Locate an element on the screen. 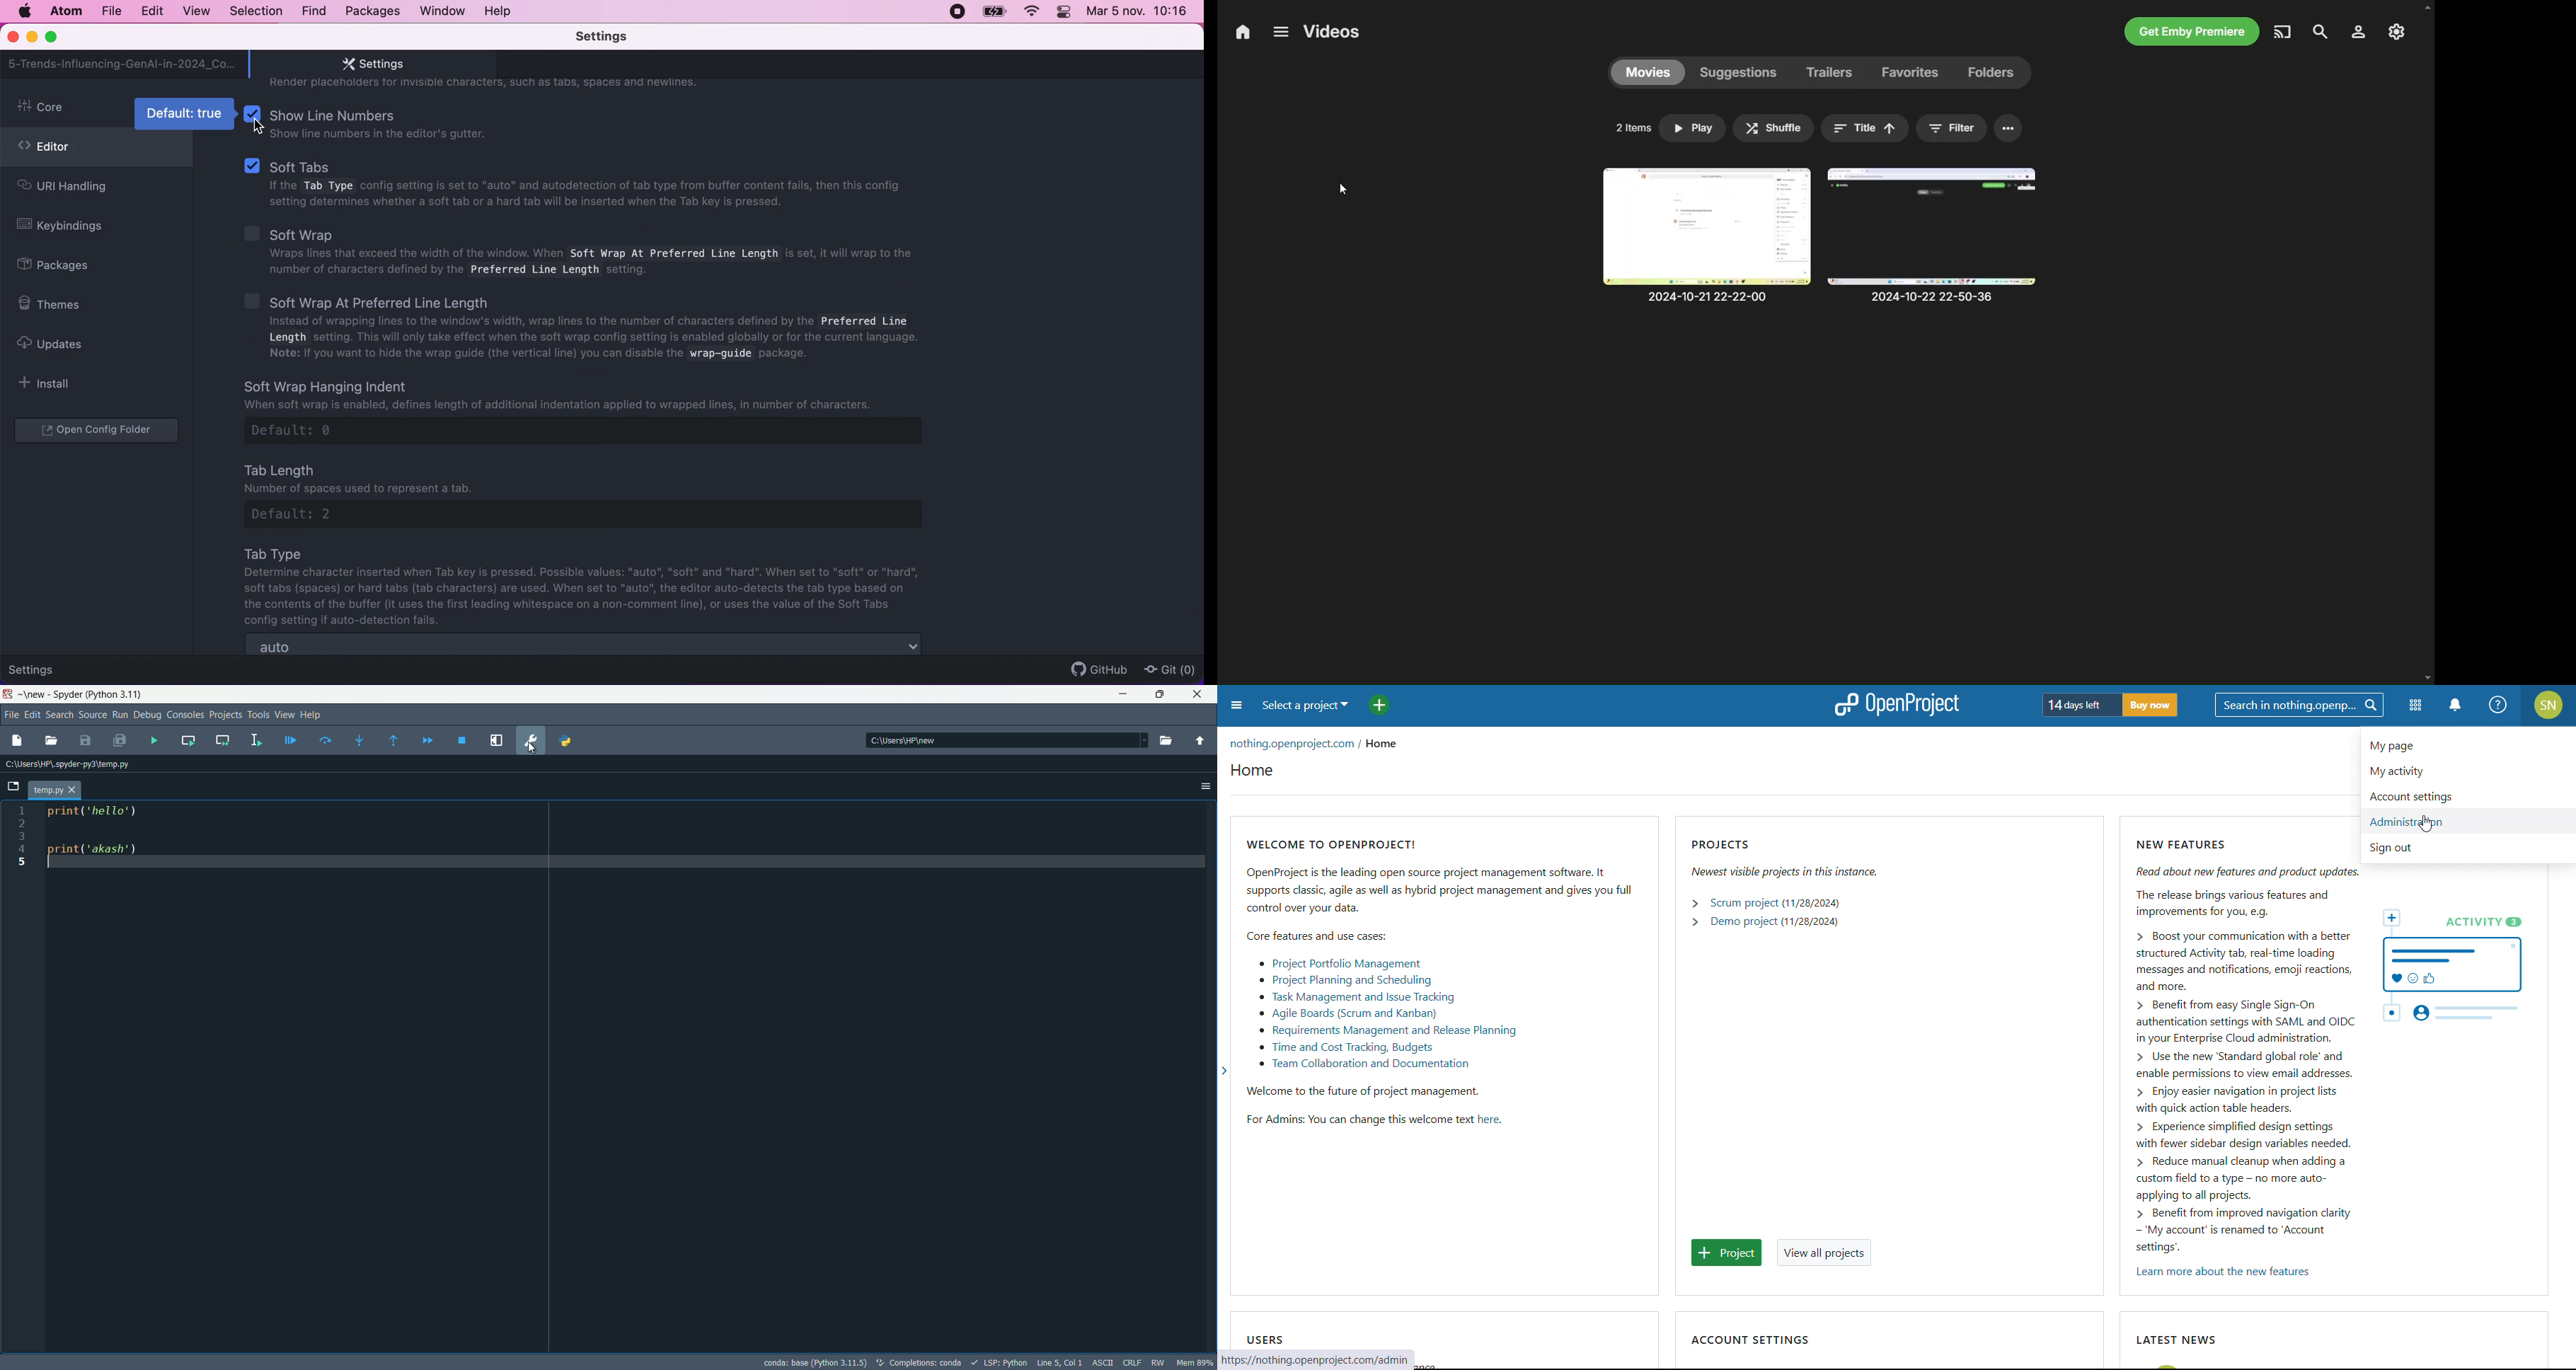 The image size is (2576, 1372). themes is located at coordinates (56, 304).